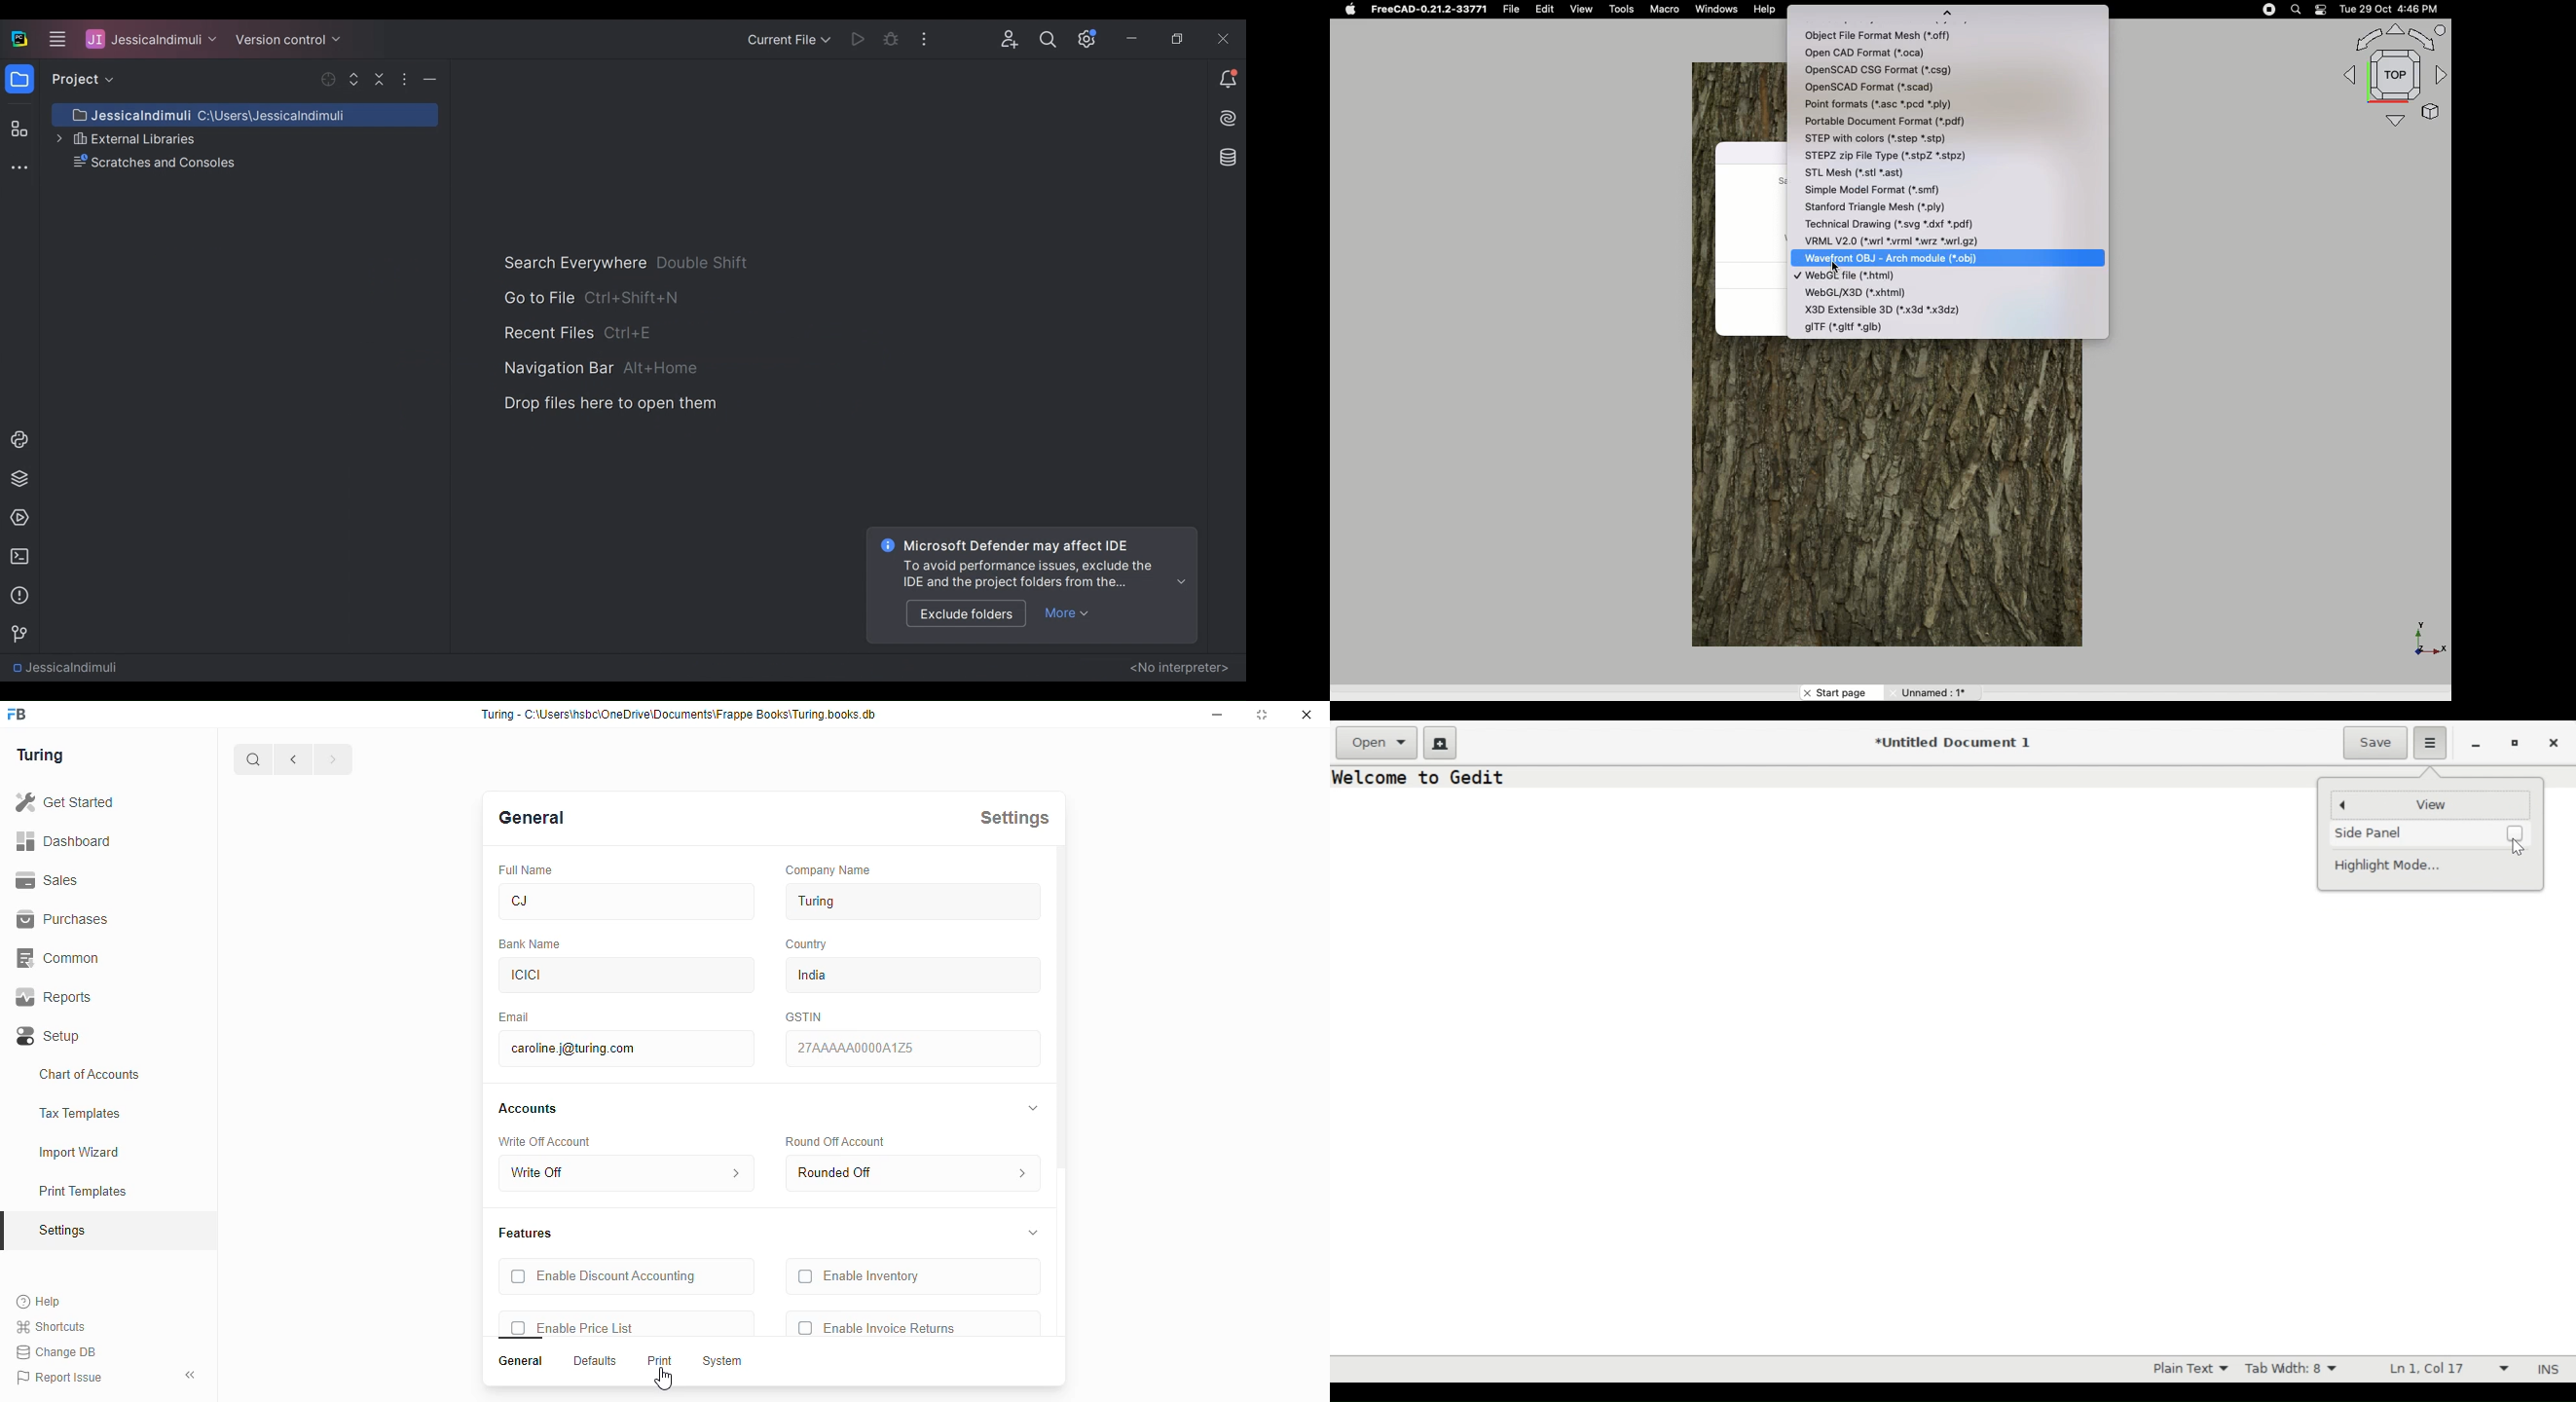 The image size is (2576, 1428). Describe the element at coordinates (724, 1362) in the screenshot. I see `System` at that location.